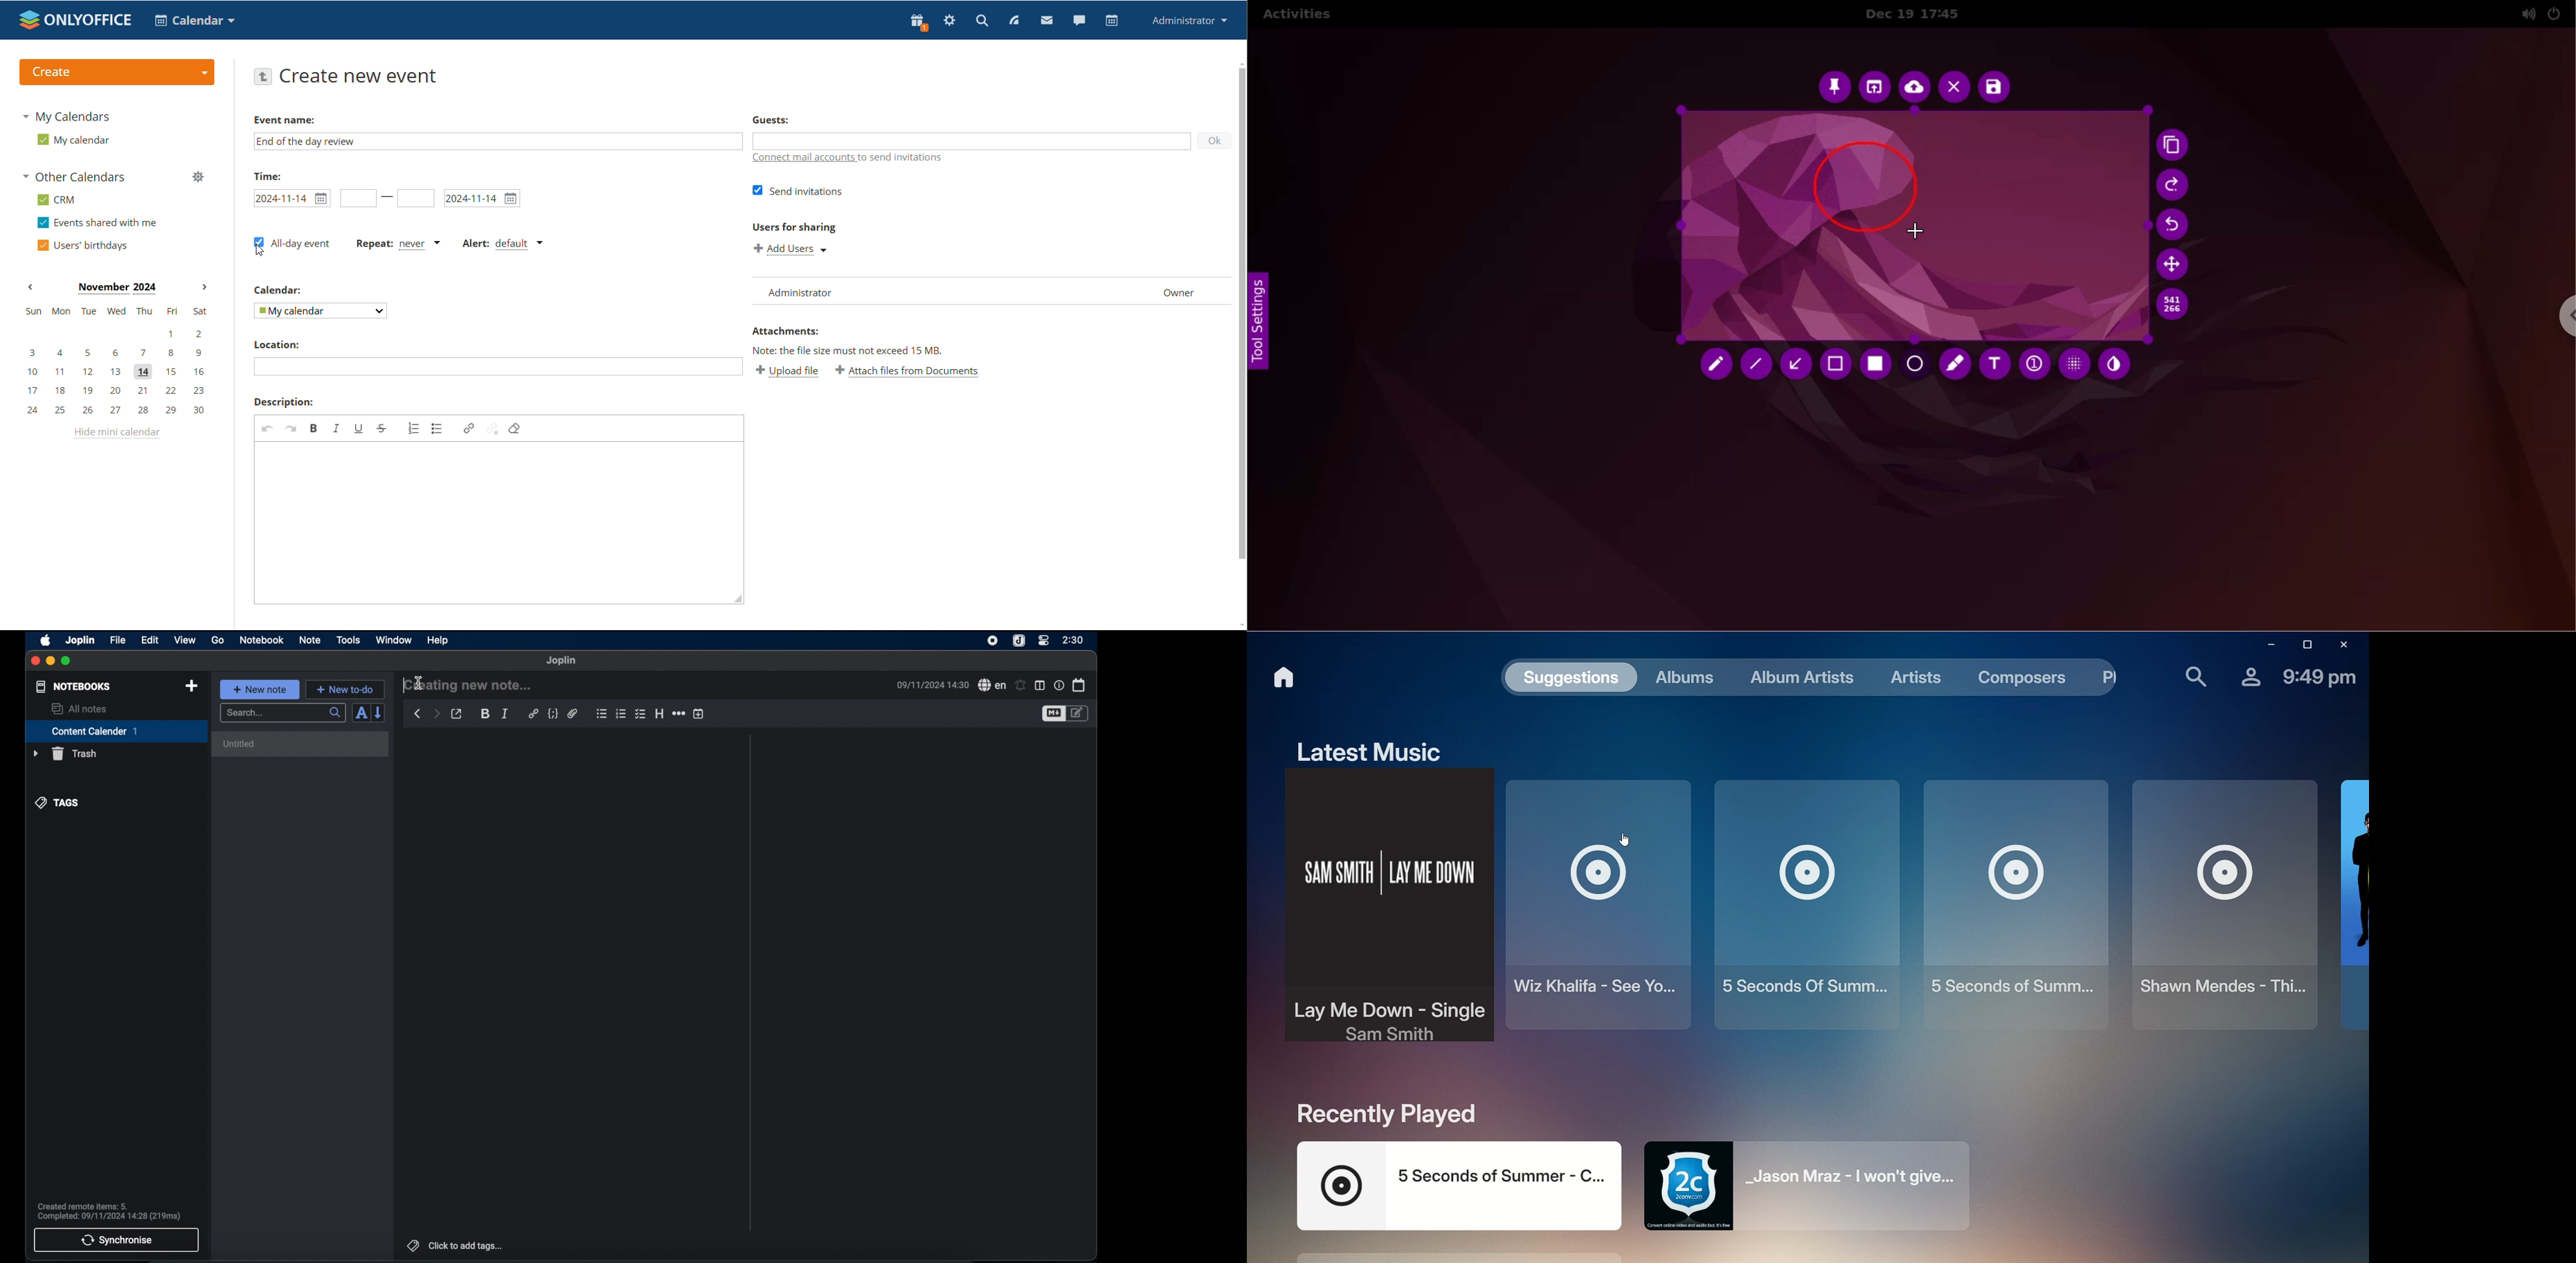 The width and height of the screenshot is (2576, 1288). What do you see at coordinates (506, 714) in the screenshot?
I see `italic` at bounding box center [506, 714].